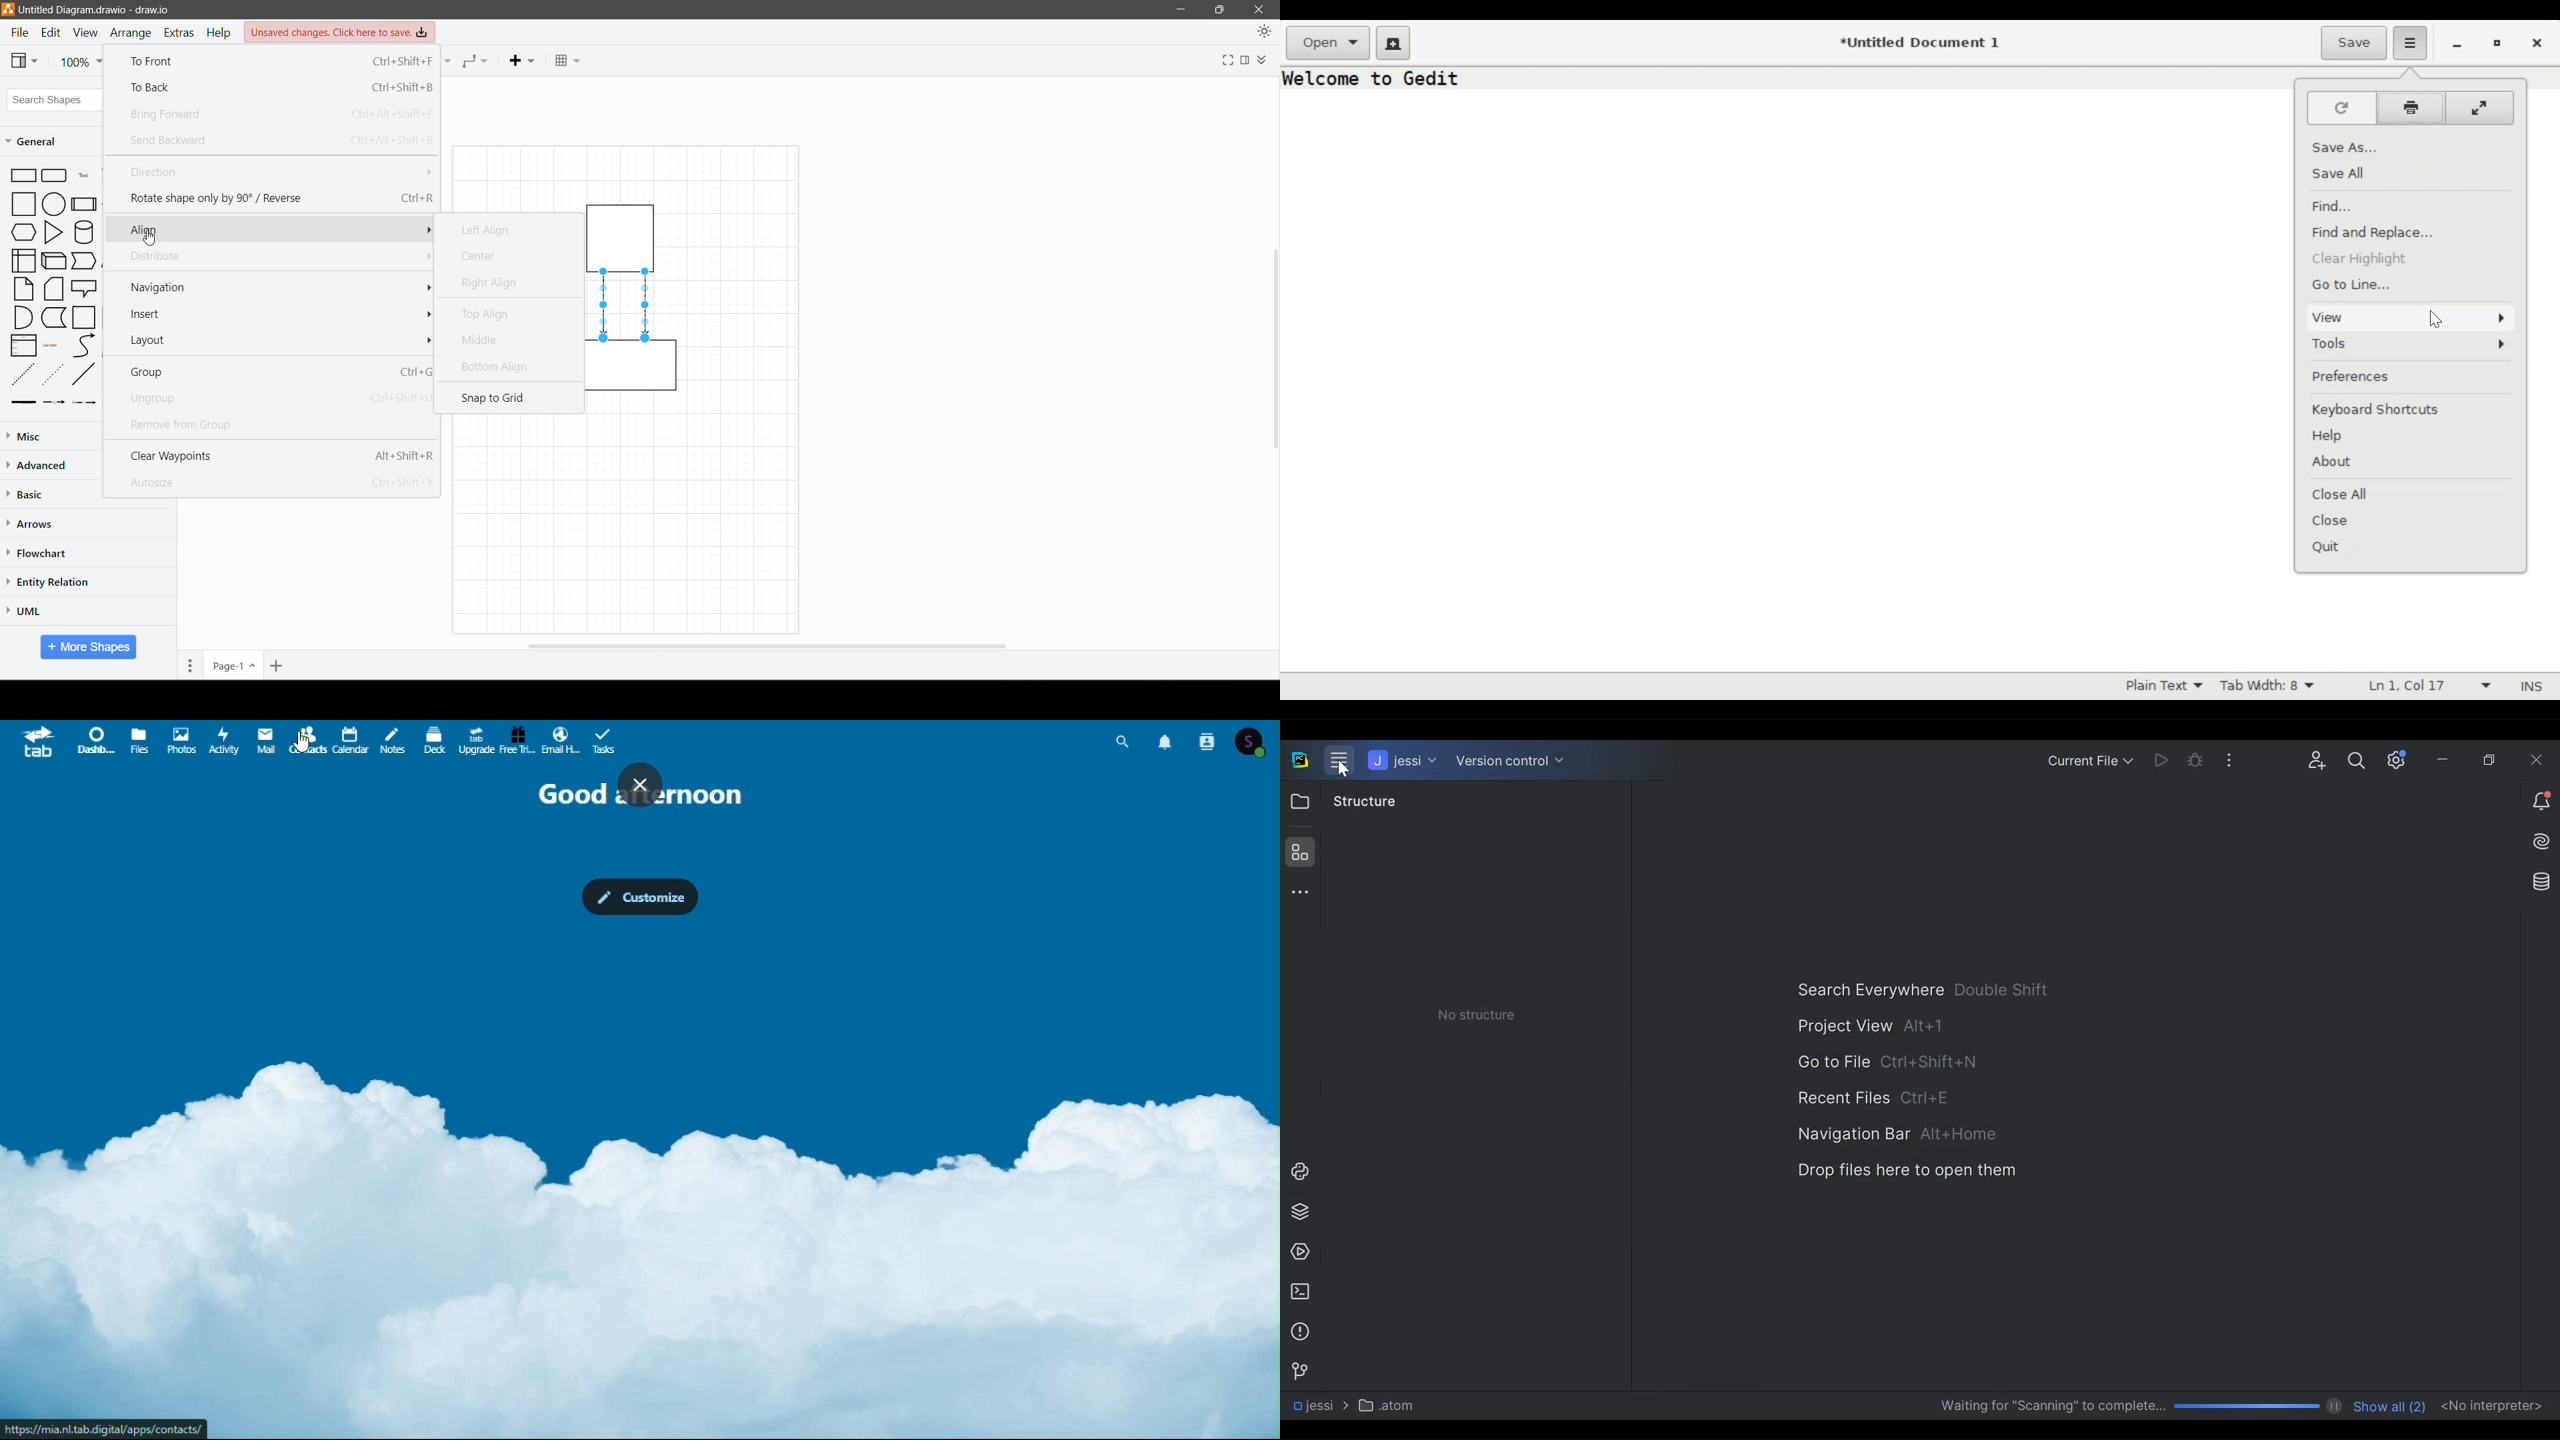 This screenshot has width=2576, height=1456. I want to click on Vertical Scroll Bar, so click(1271, 349).